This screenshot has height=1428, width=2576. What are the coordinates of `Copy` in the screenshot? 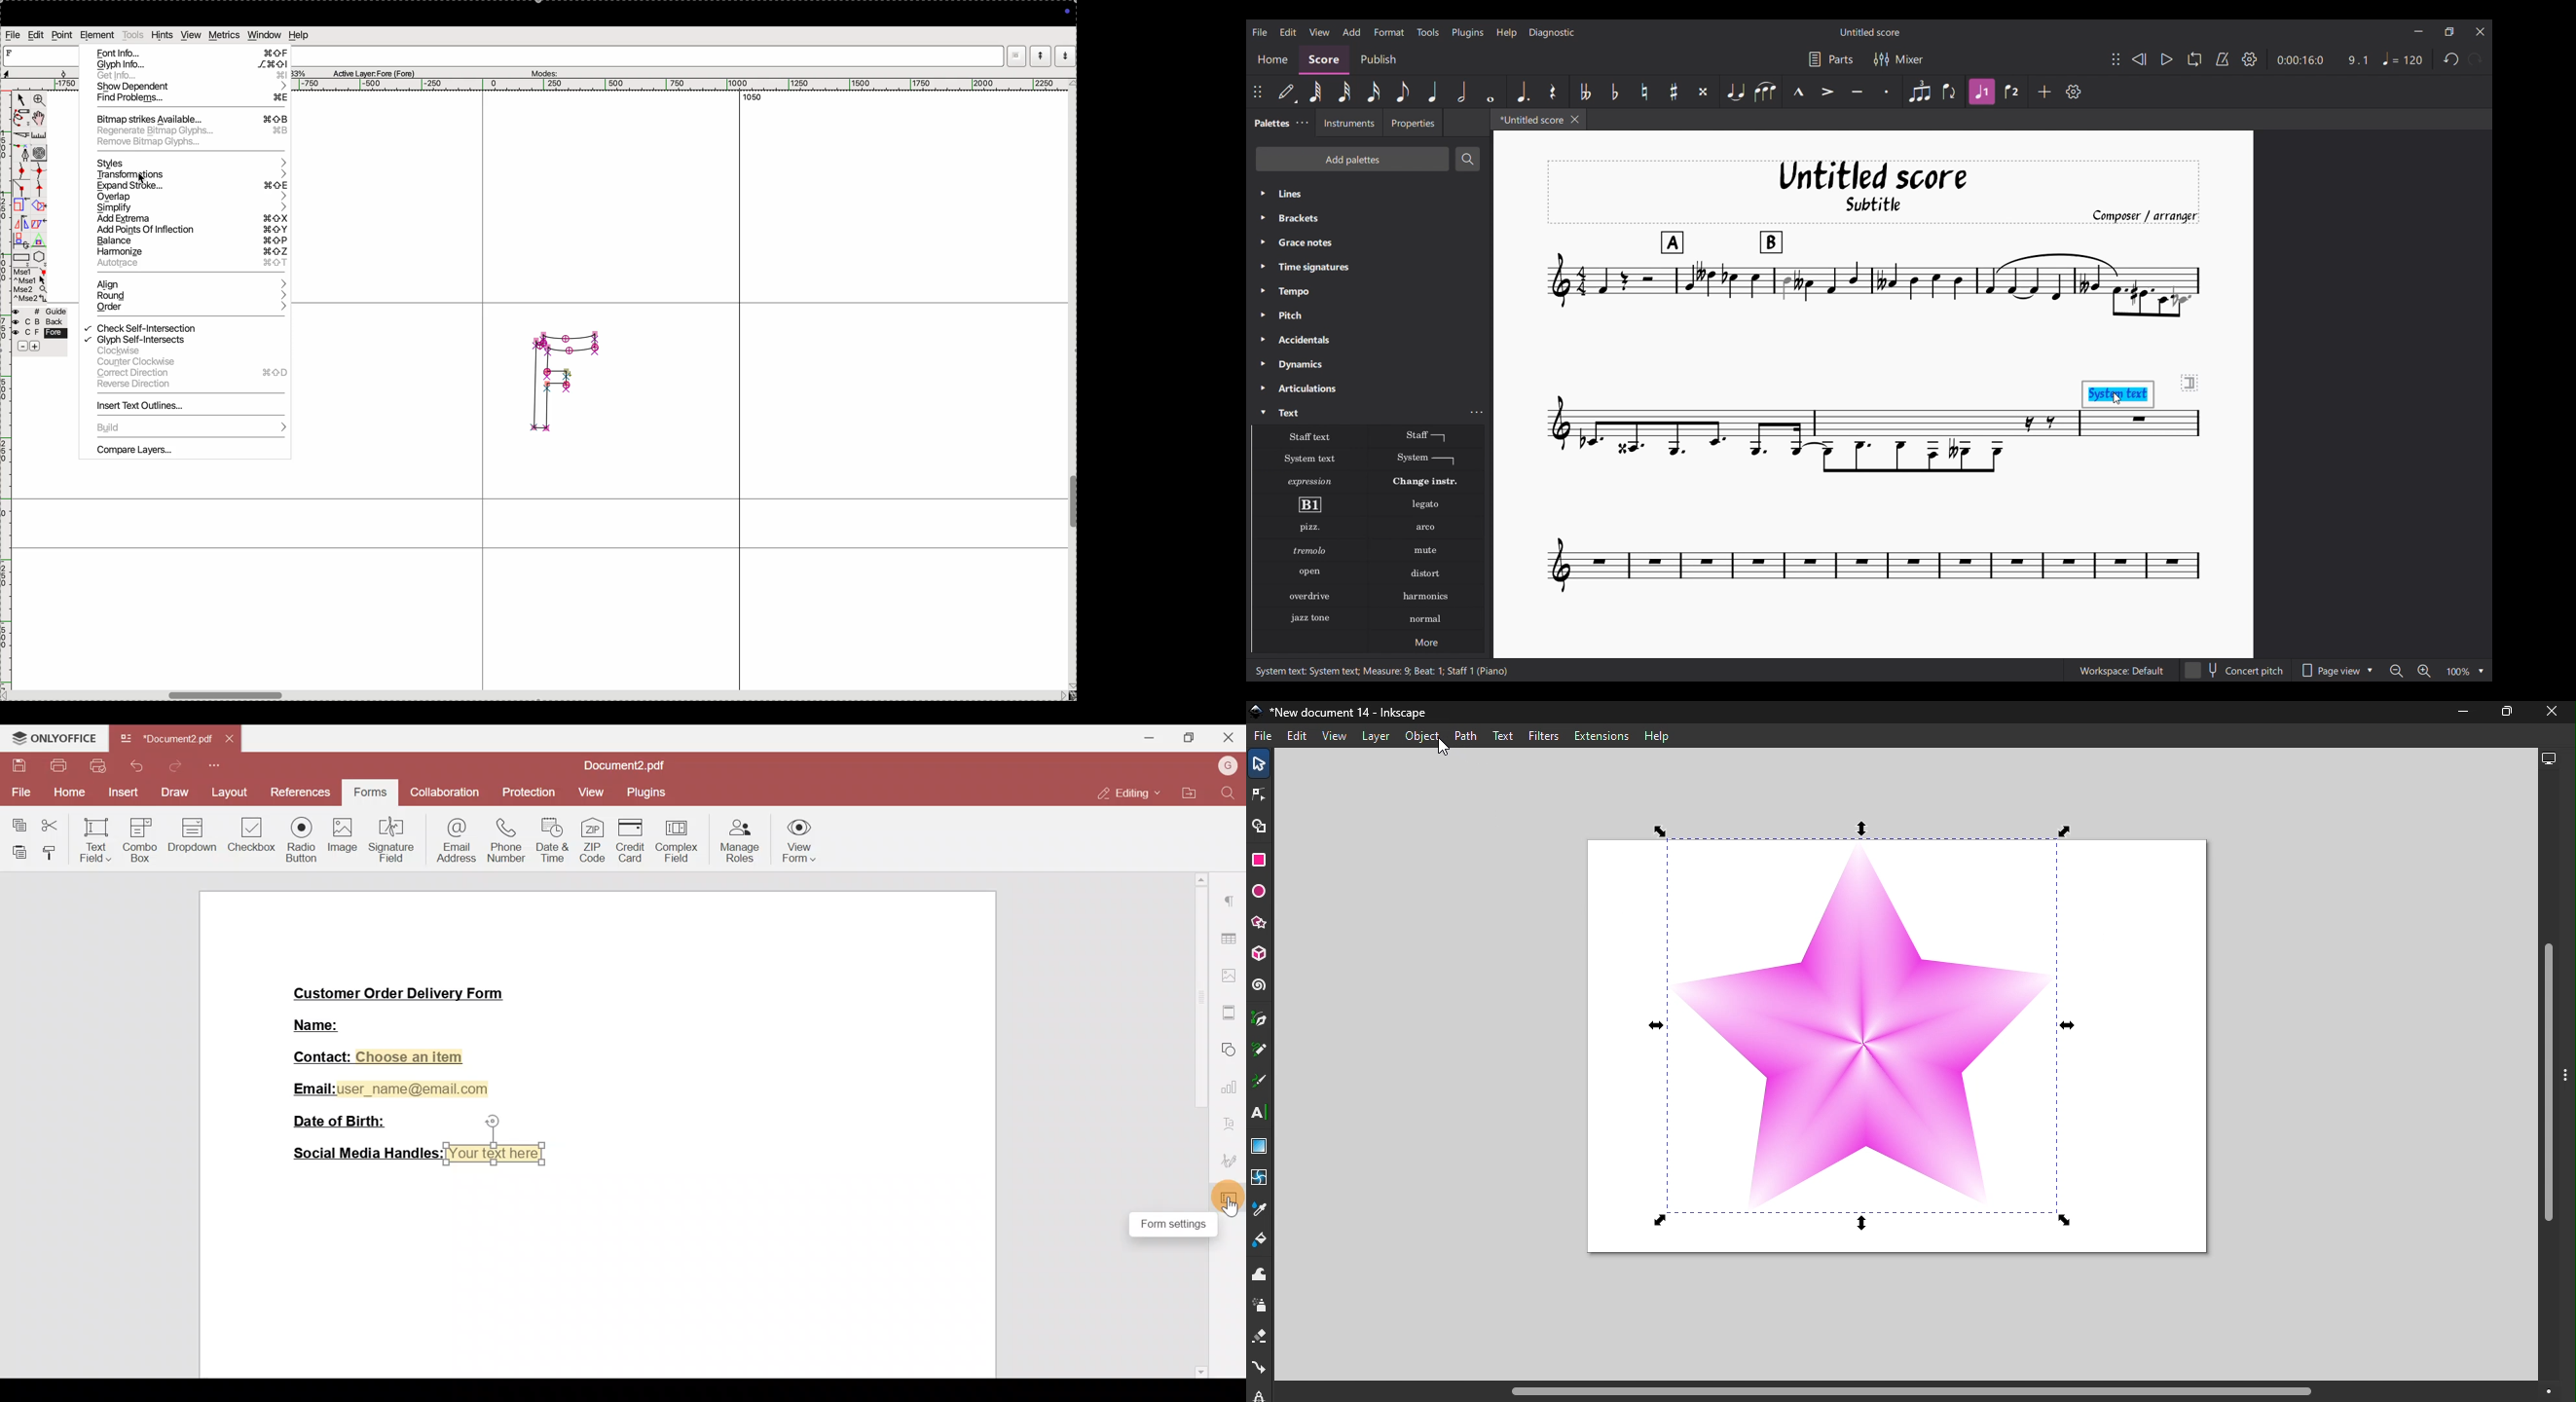 It's located at (14, 822).